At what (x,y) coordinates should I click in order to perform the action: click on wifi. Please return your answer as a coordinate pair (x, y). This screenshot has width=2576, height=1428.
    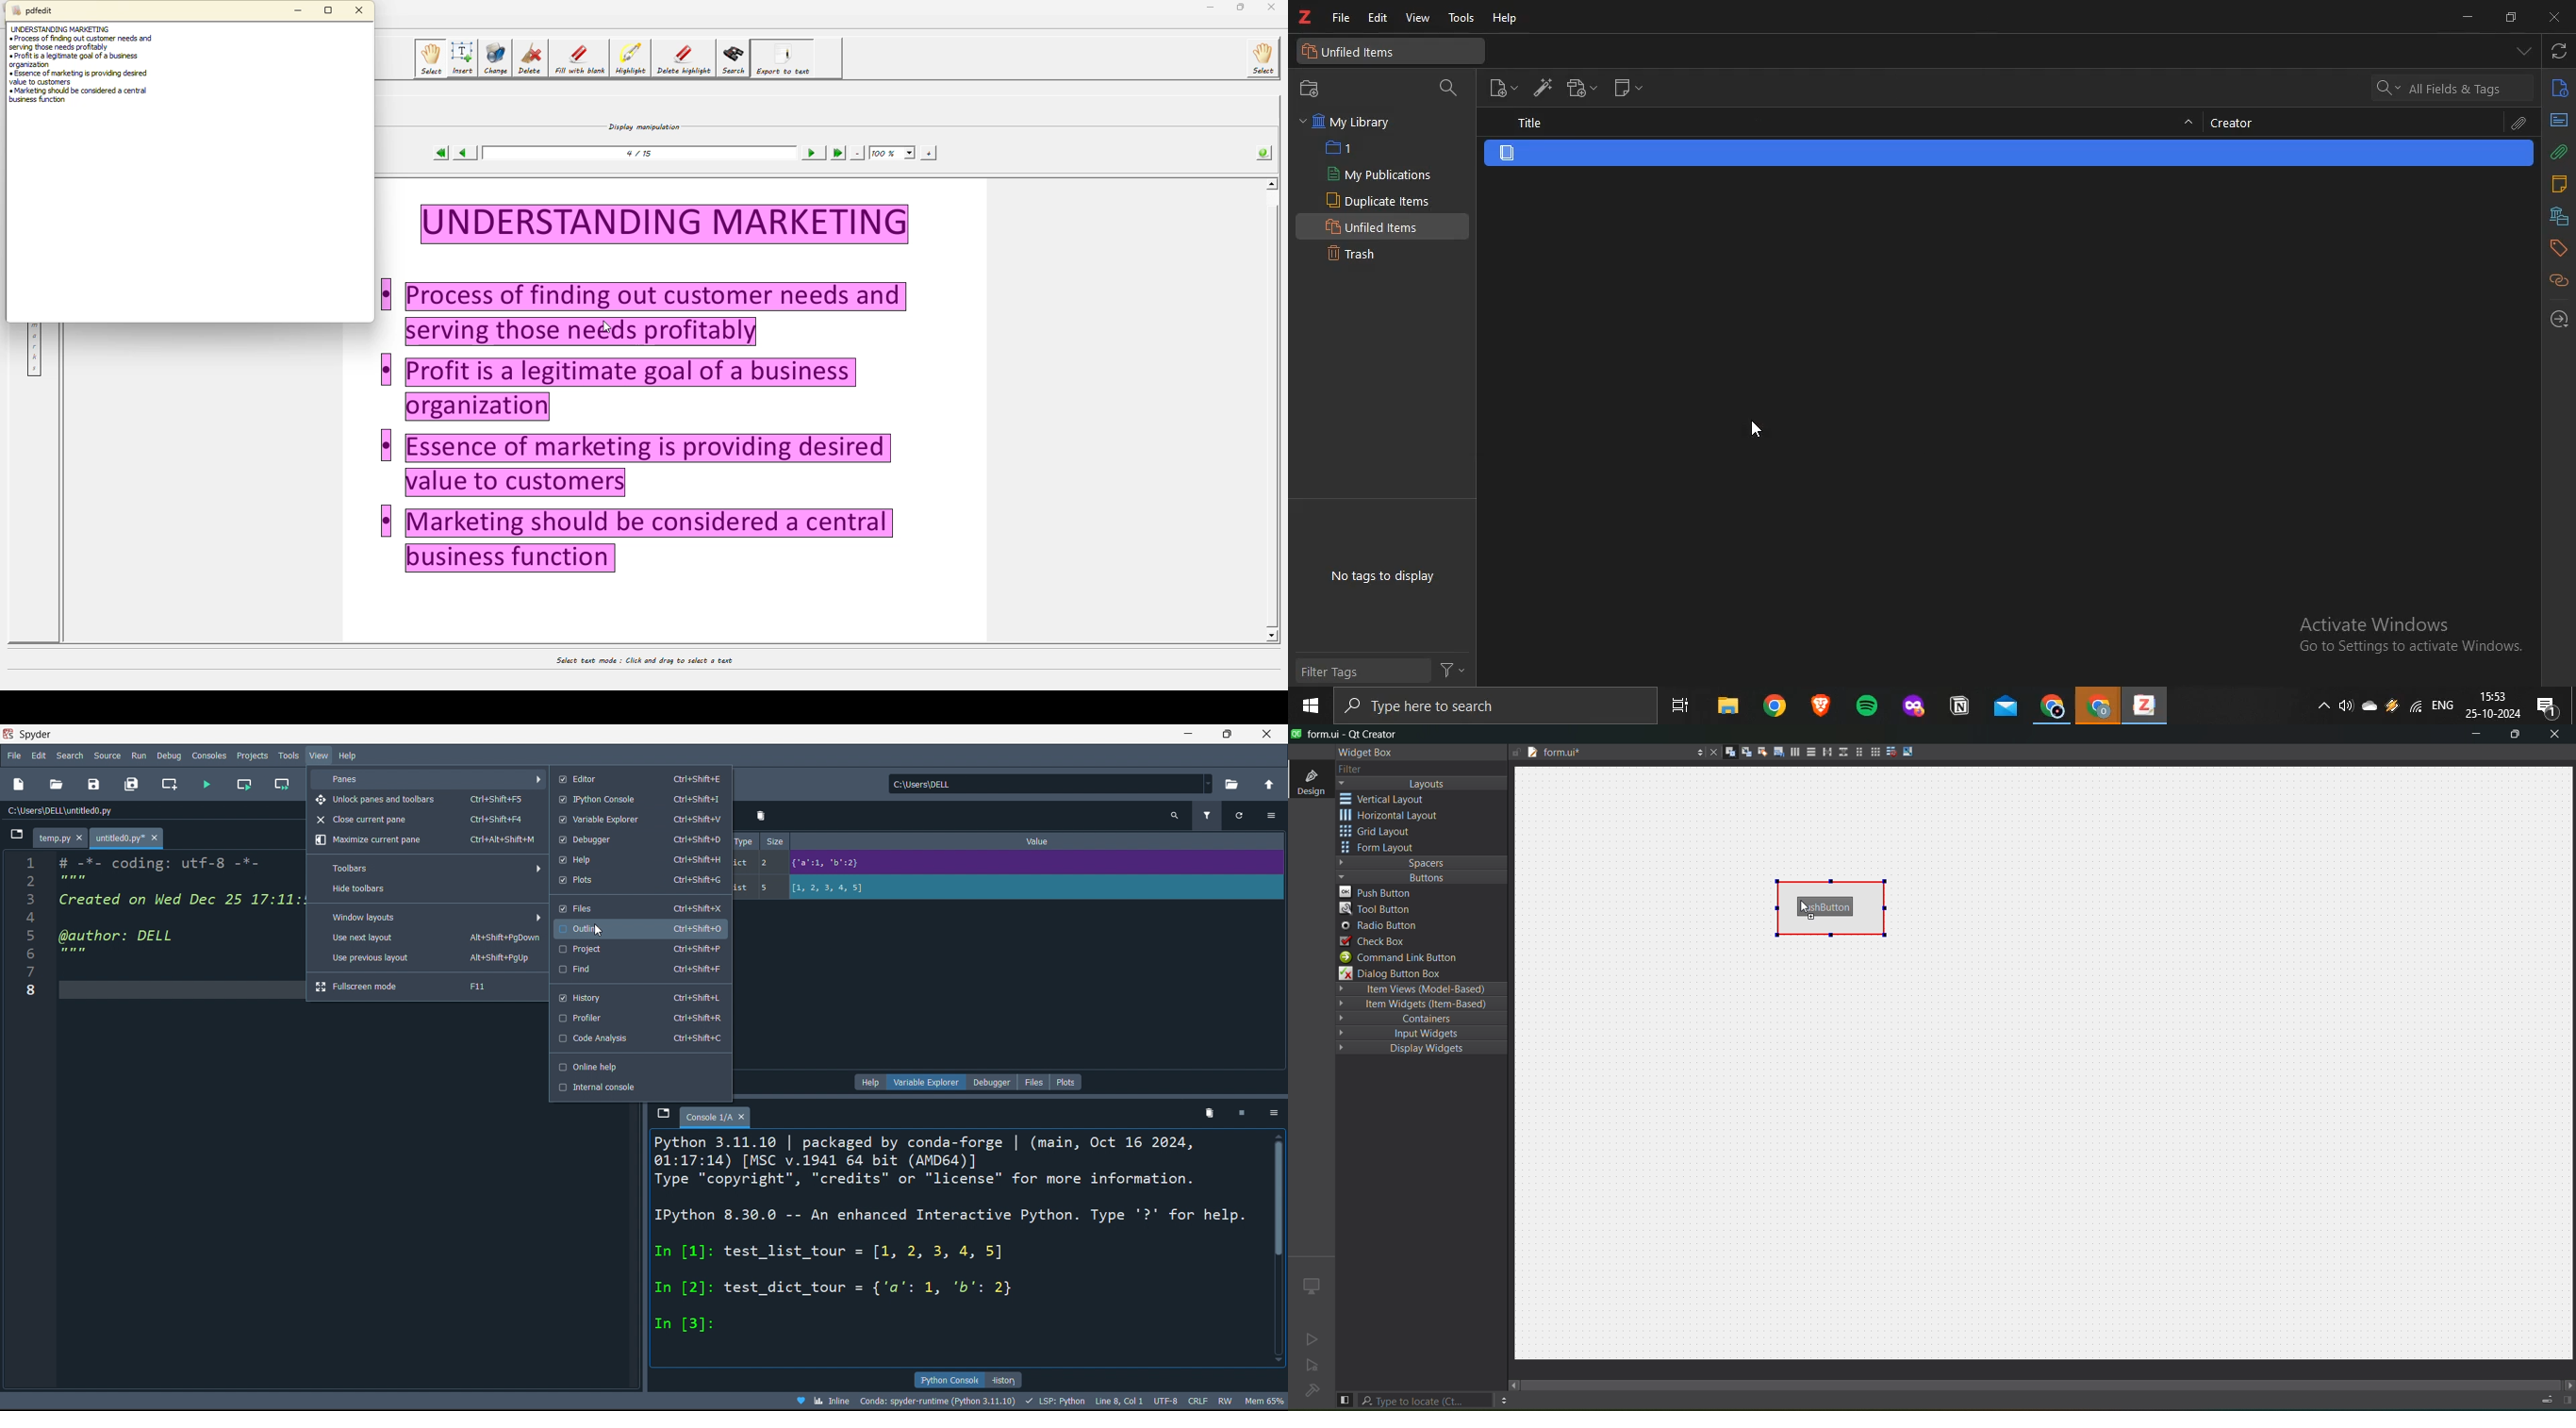
    Looking at the image, I should click on (2416, 706).